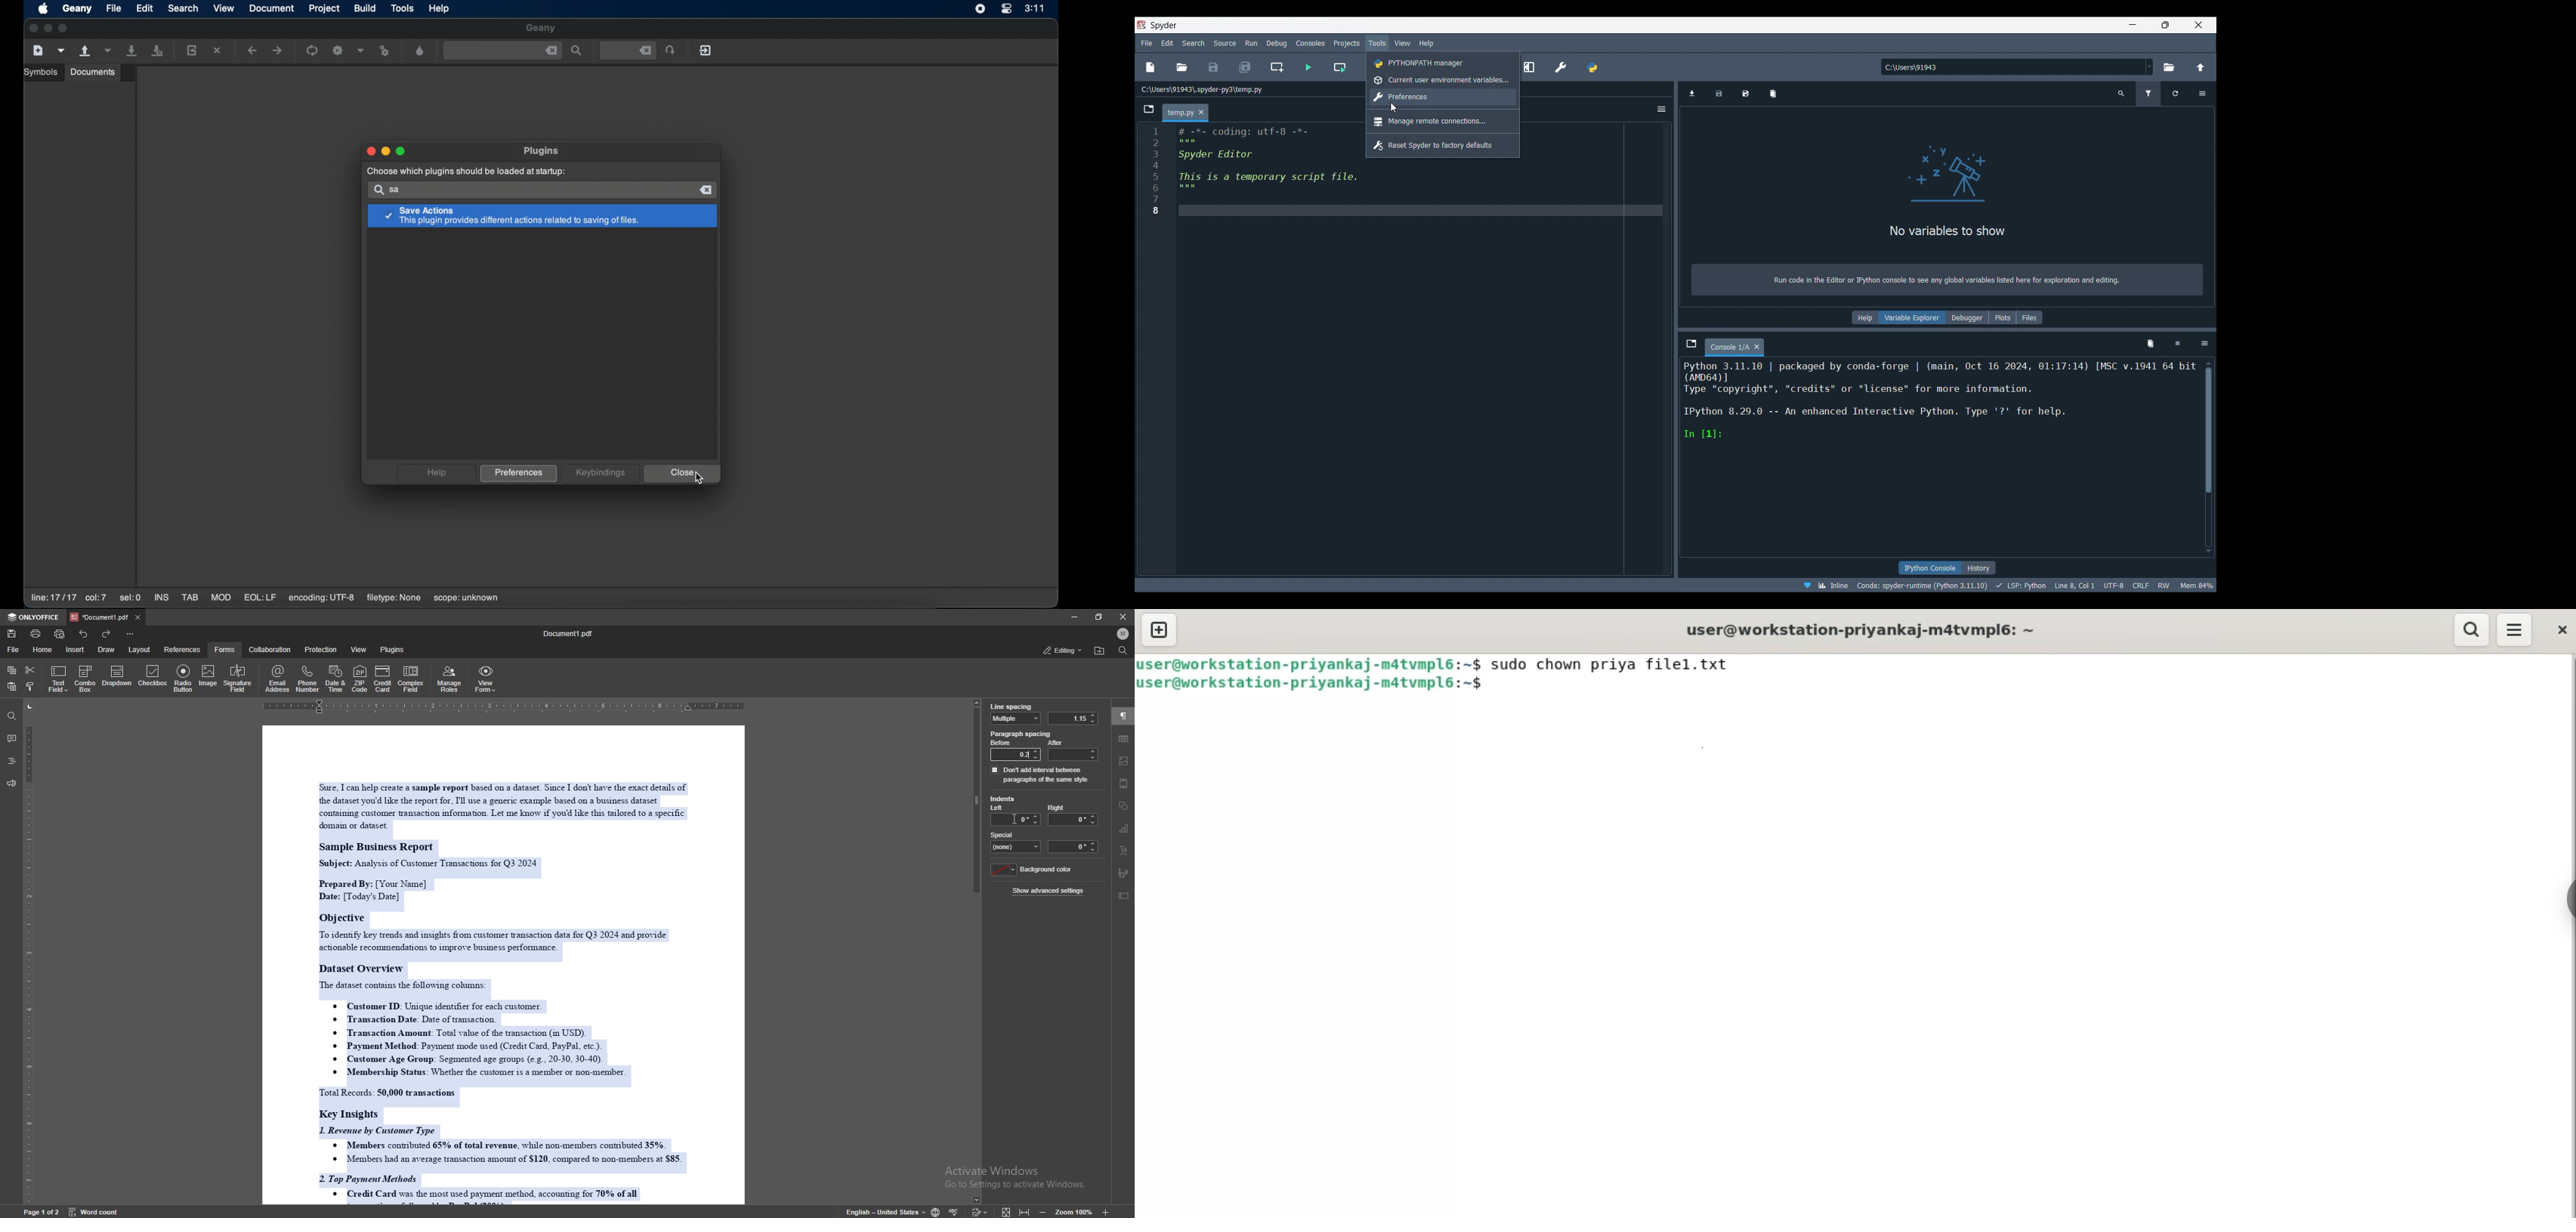 The image size is (2576, 1232). What do you see at coordinates (207, 677) in the screenshot?
I see `image` at bounding box center [207, 677].